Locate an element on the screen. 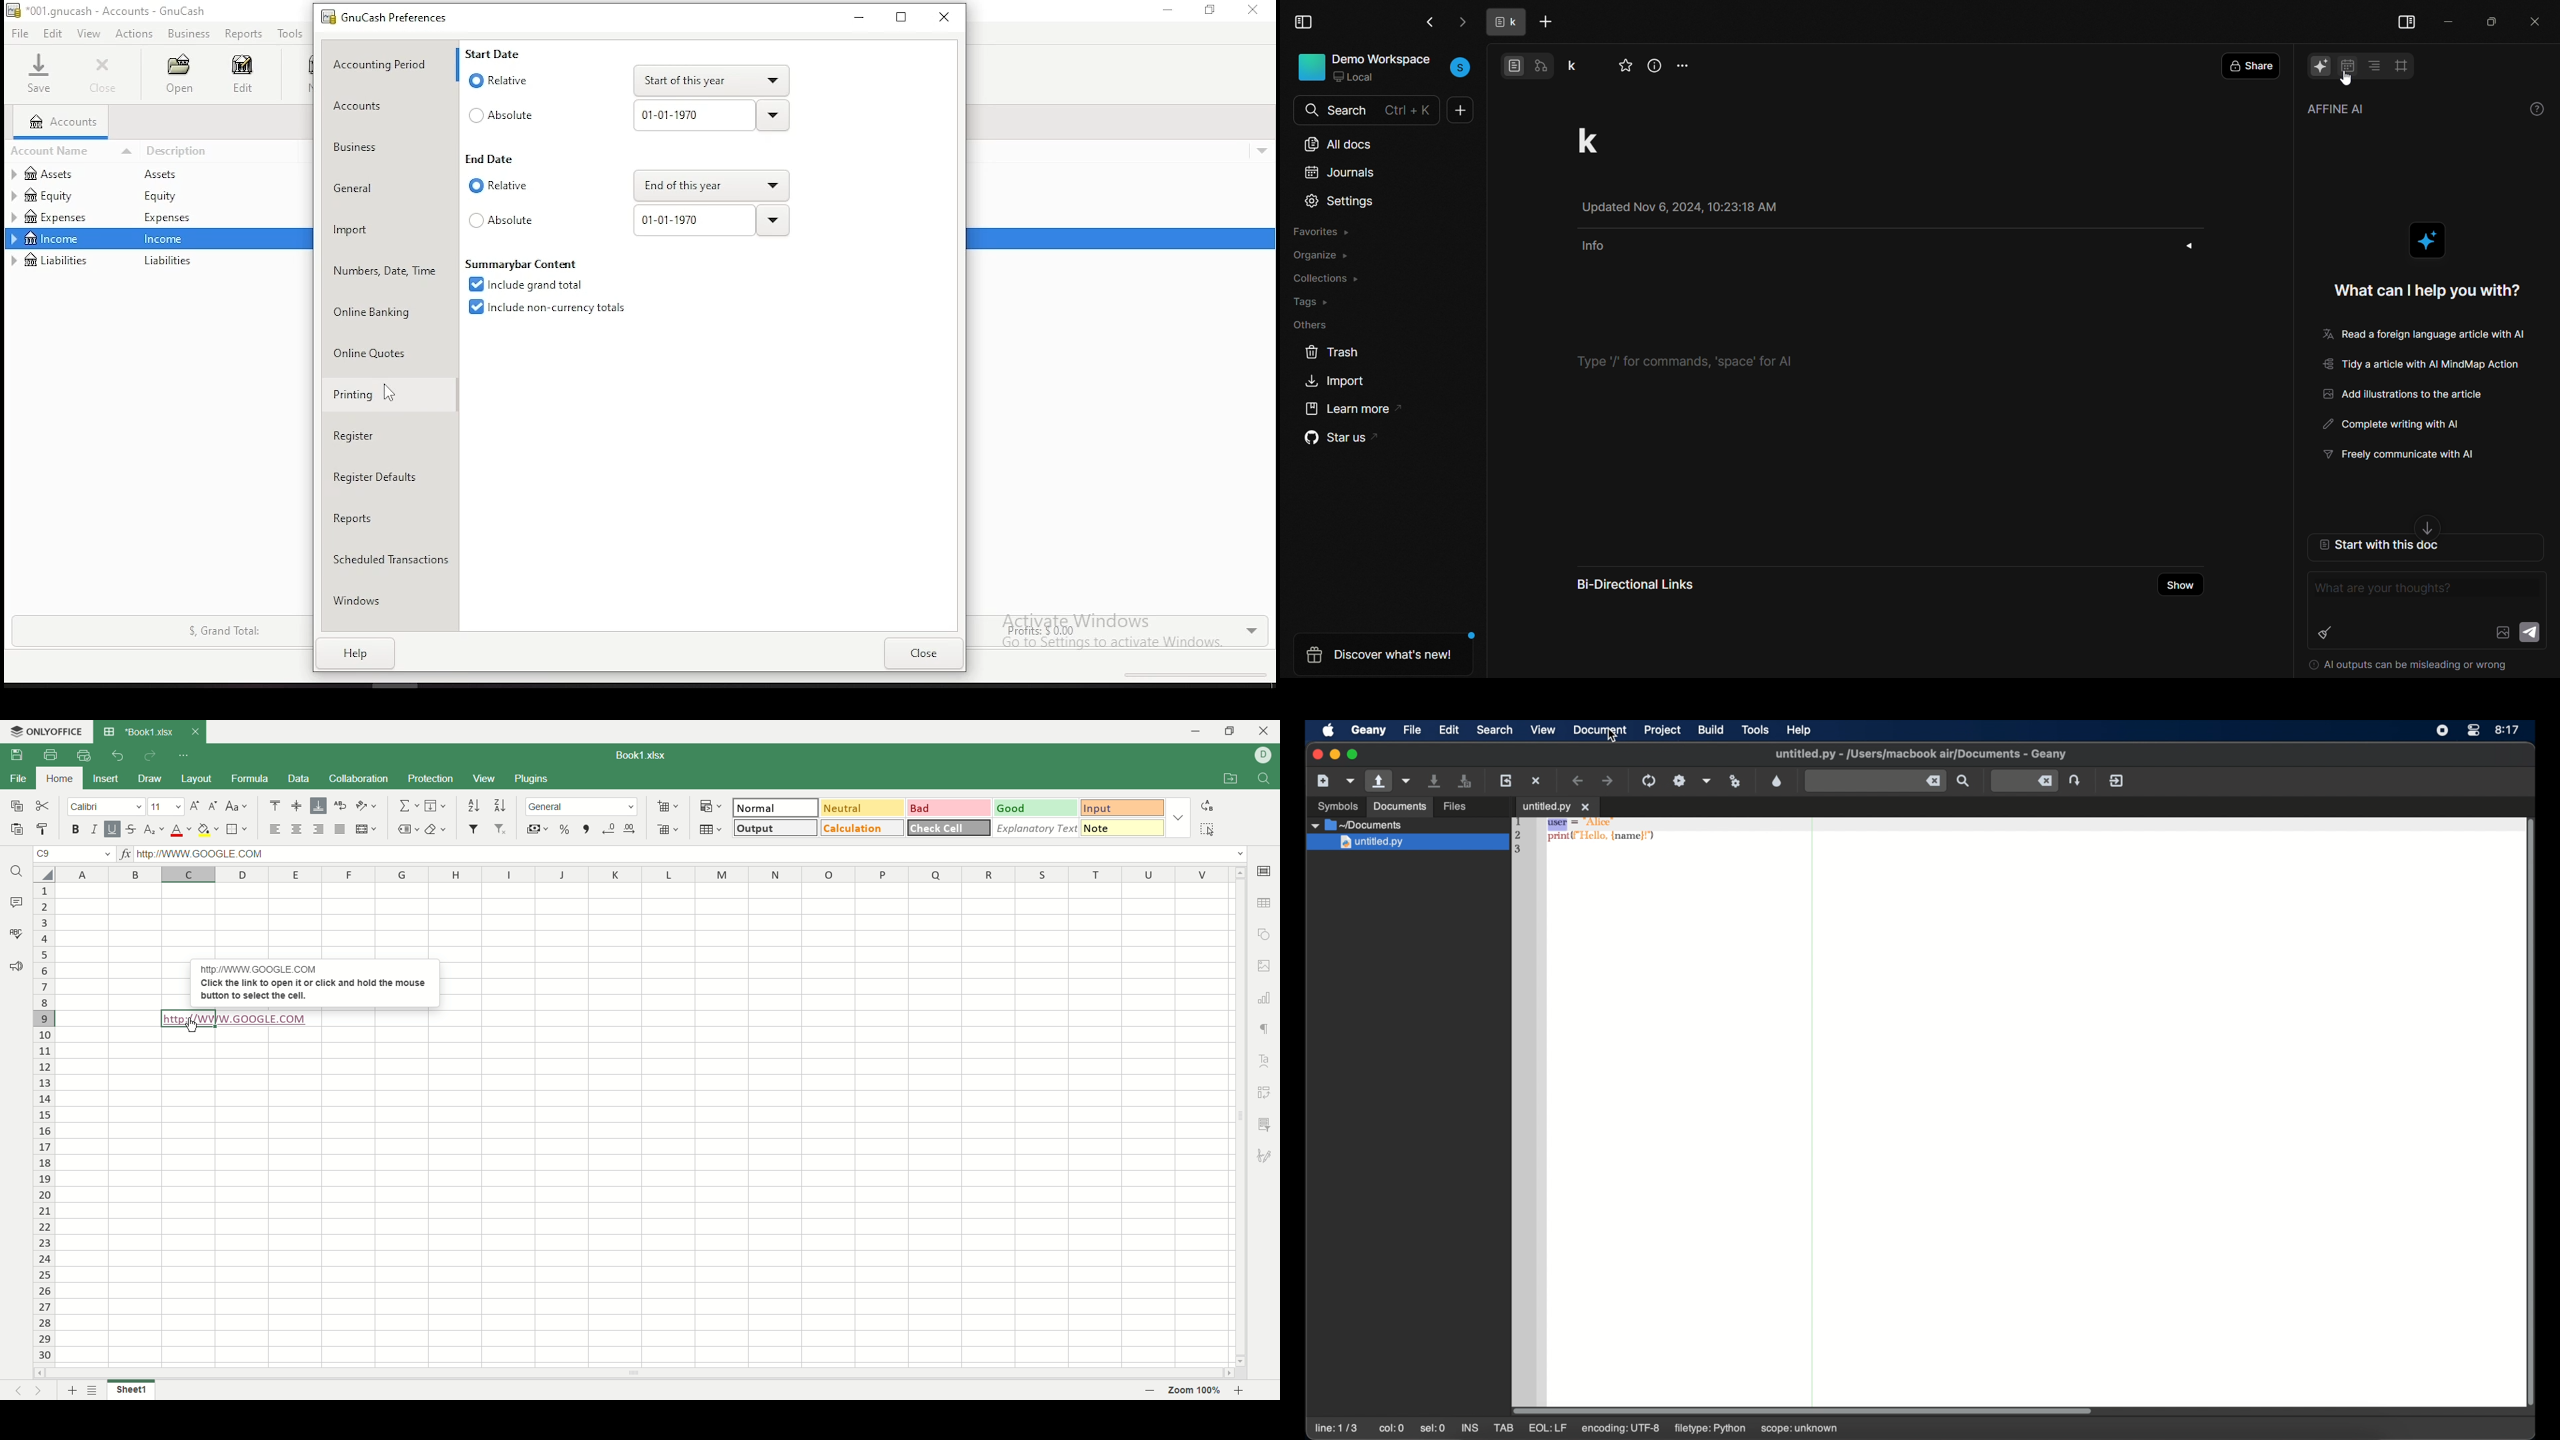 This screenshot has width=2576, height=1456. copy is located at coordinates (16, 807).